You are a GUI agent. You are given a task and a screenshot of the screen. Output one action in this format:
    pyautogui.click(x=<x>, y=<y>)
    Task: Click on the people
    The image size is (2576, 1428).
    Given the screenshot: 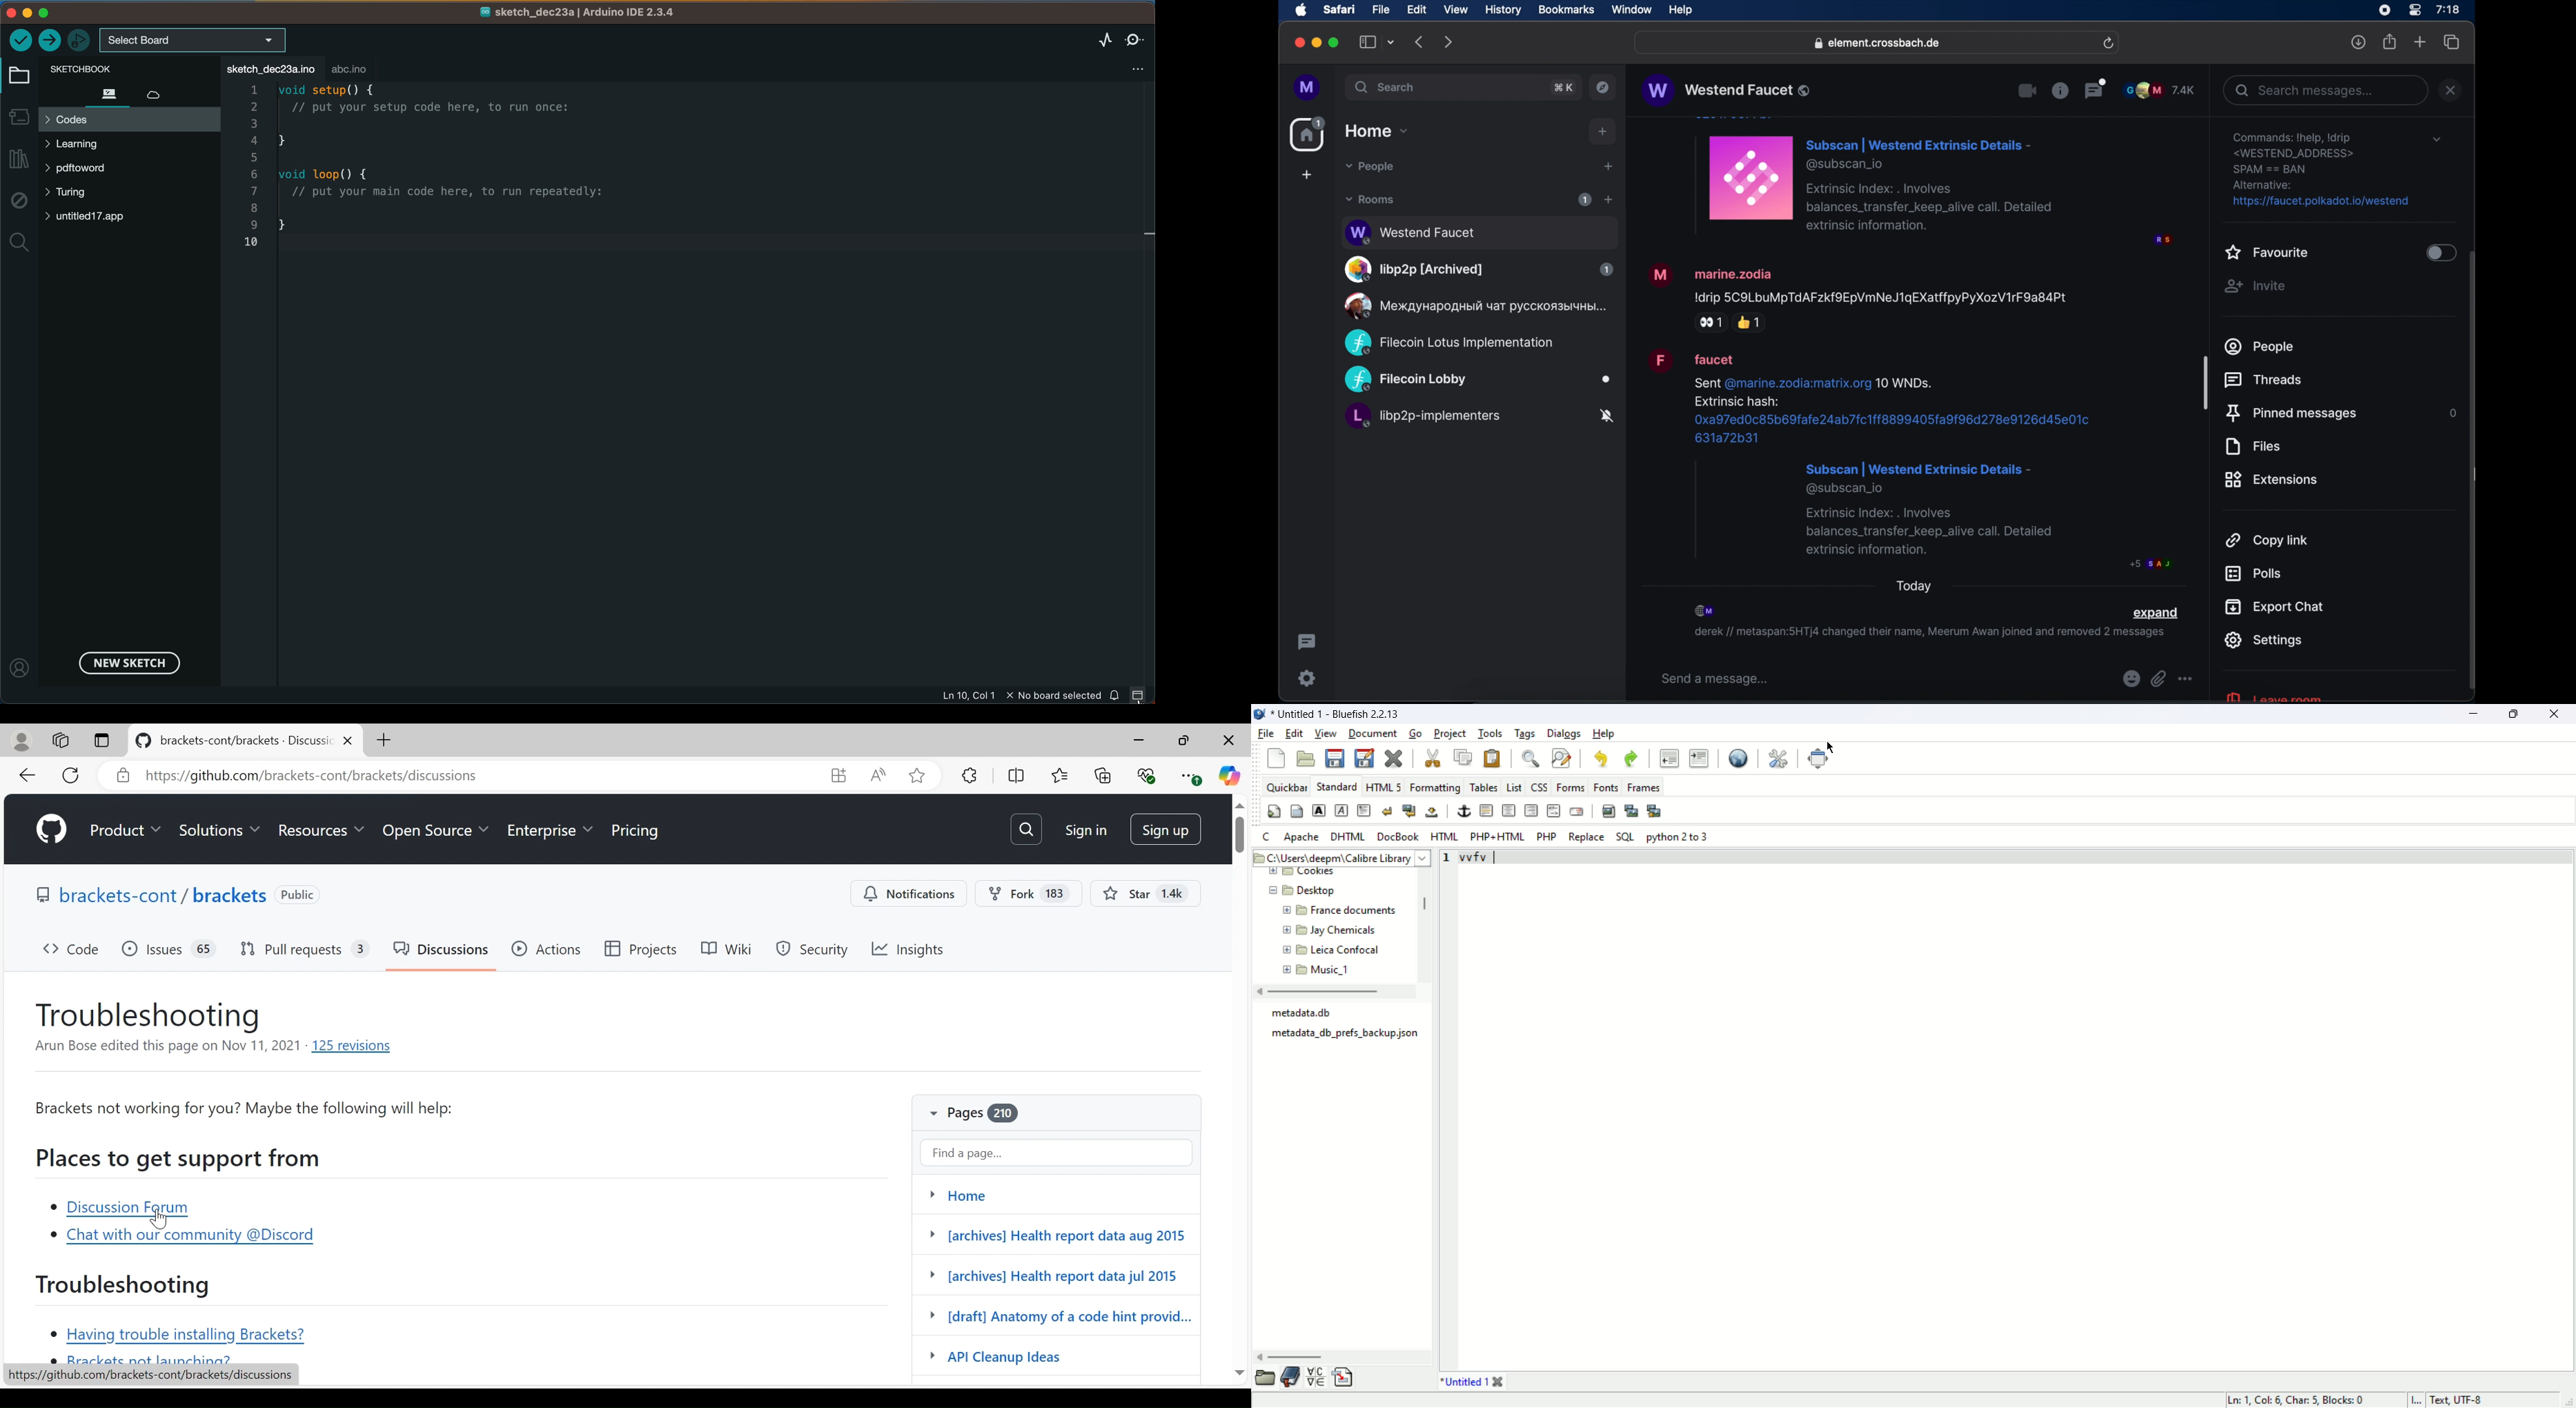 What is the action you would take?
    pyautogui.click(x=2261, y=346)
    